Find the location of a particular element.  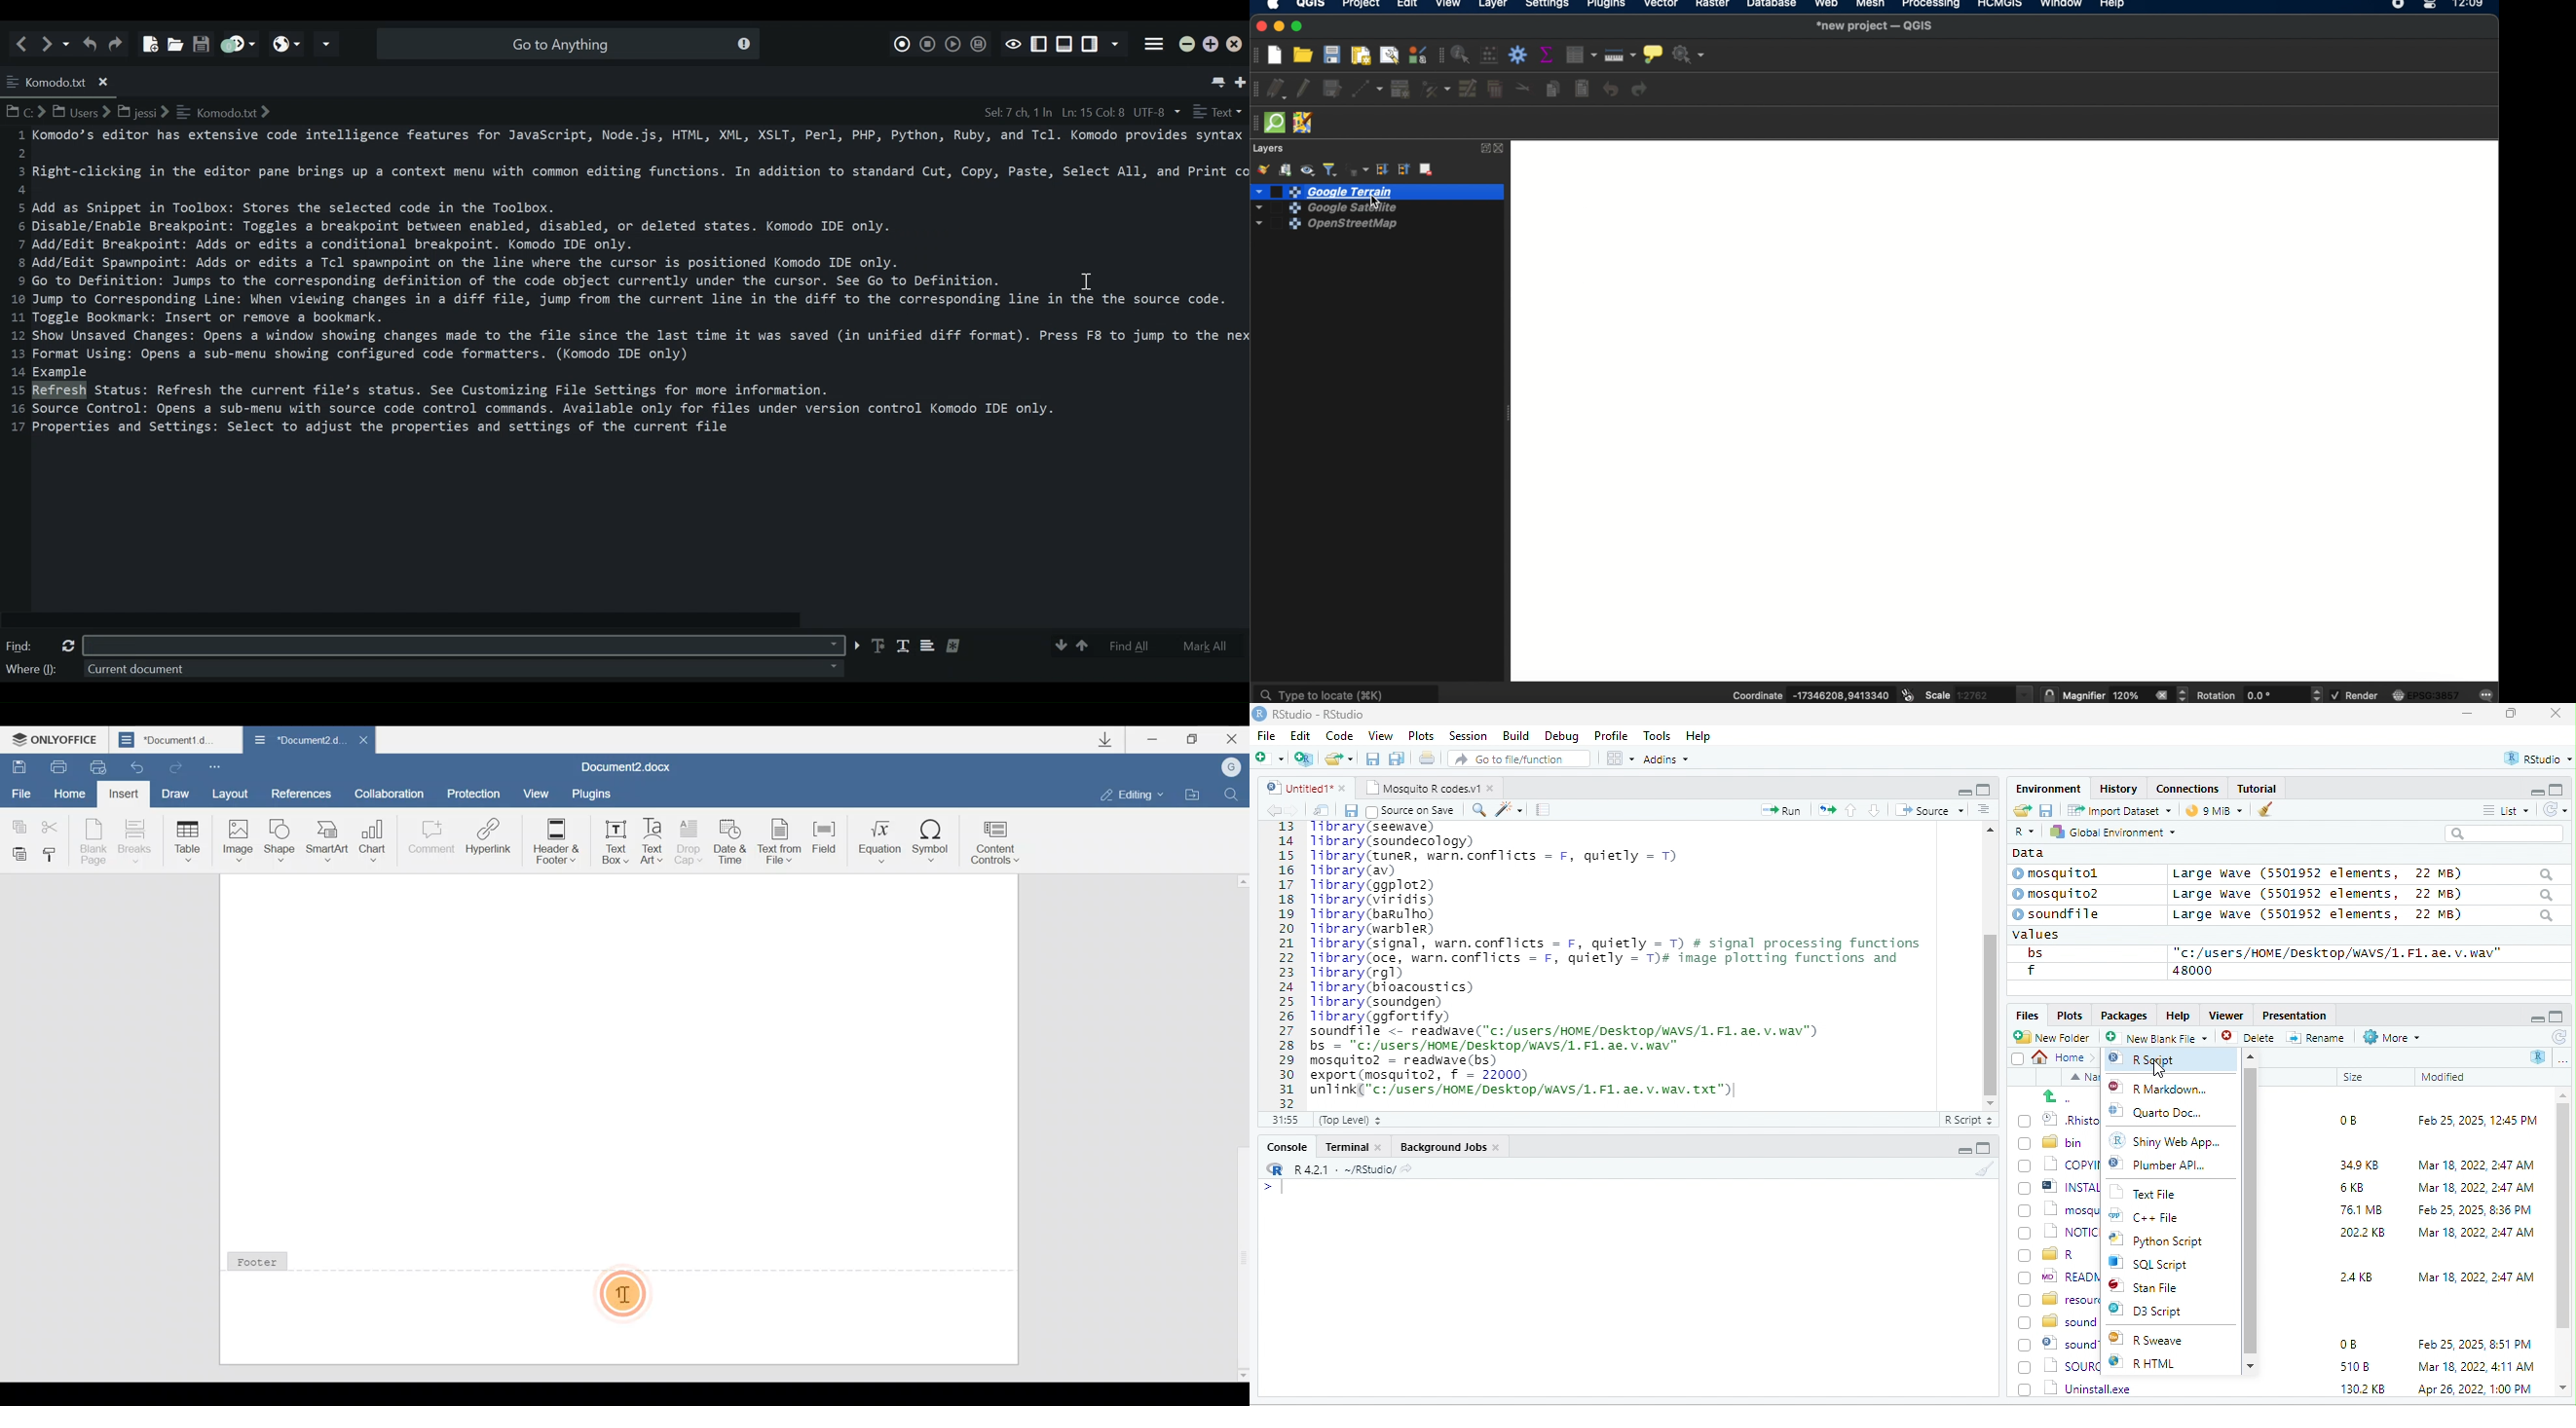

toggle editing is located at coordinates (1304, 90).